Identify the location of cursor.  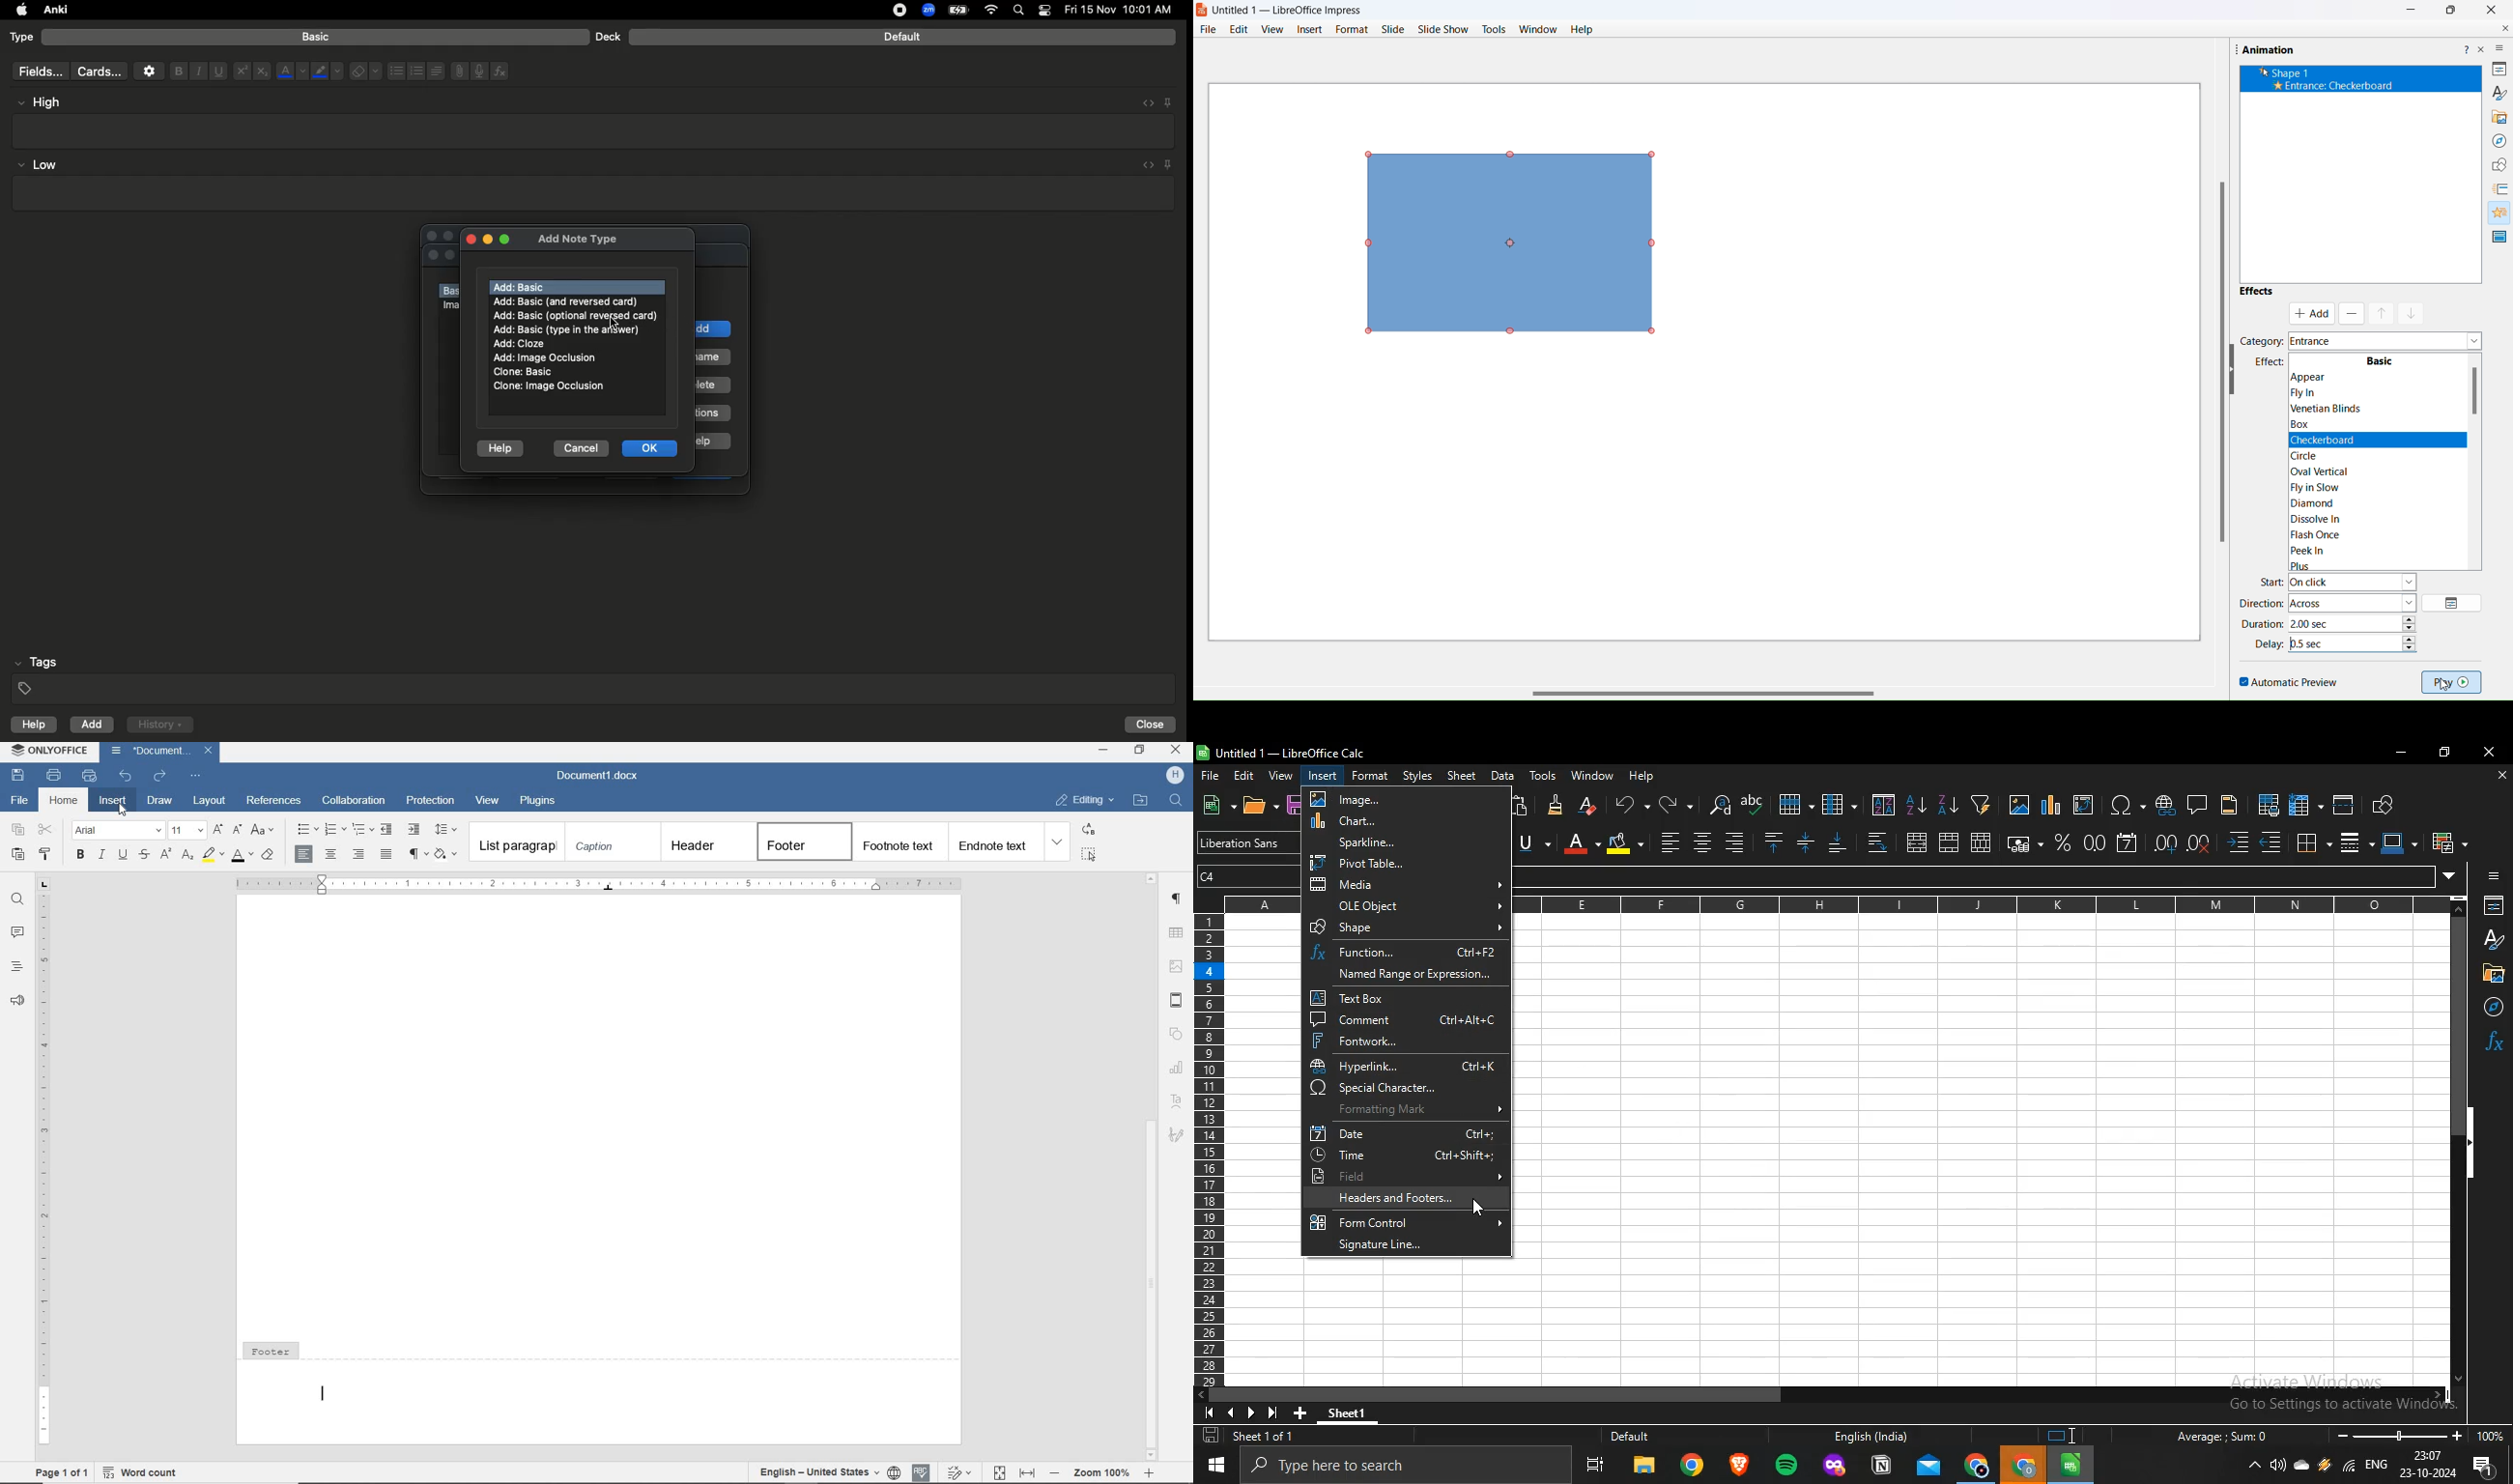
(2452, 686).